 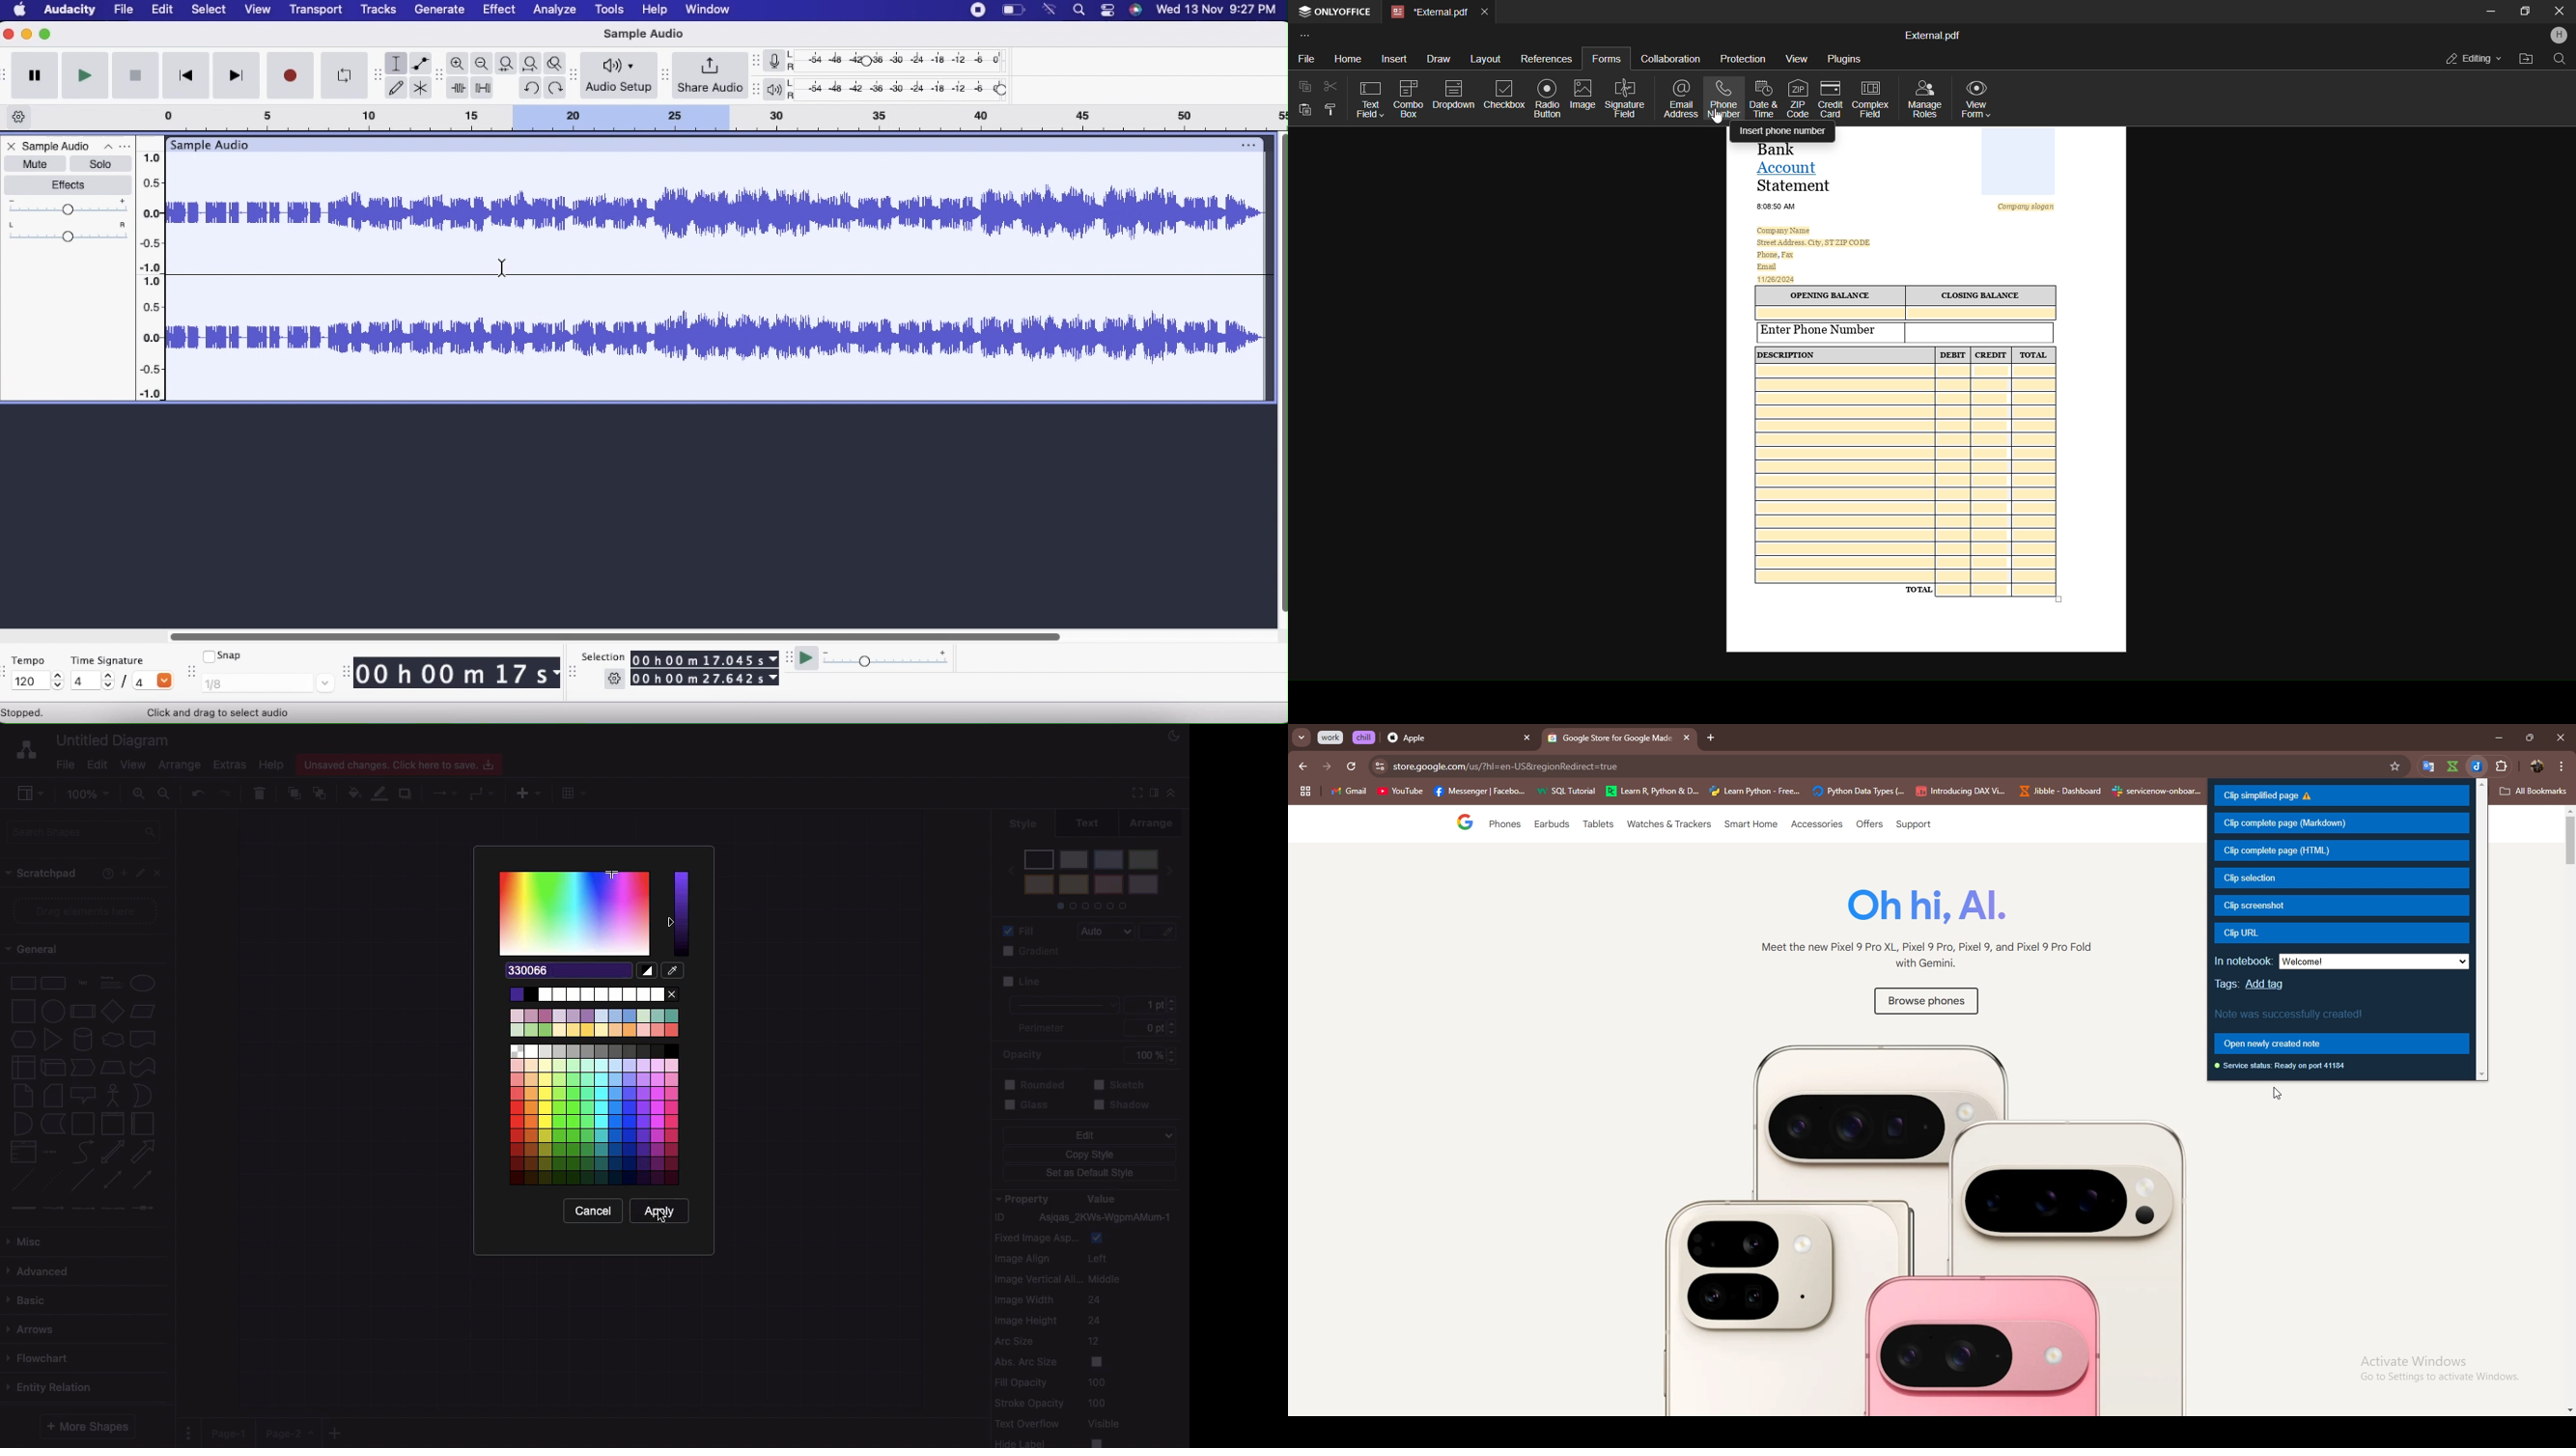 I want to click on ‘Smart Home, so click(x=1752, y=825).